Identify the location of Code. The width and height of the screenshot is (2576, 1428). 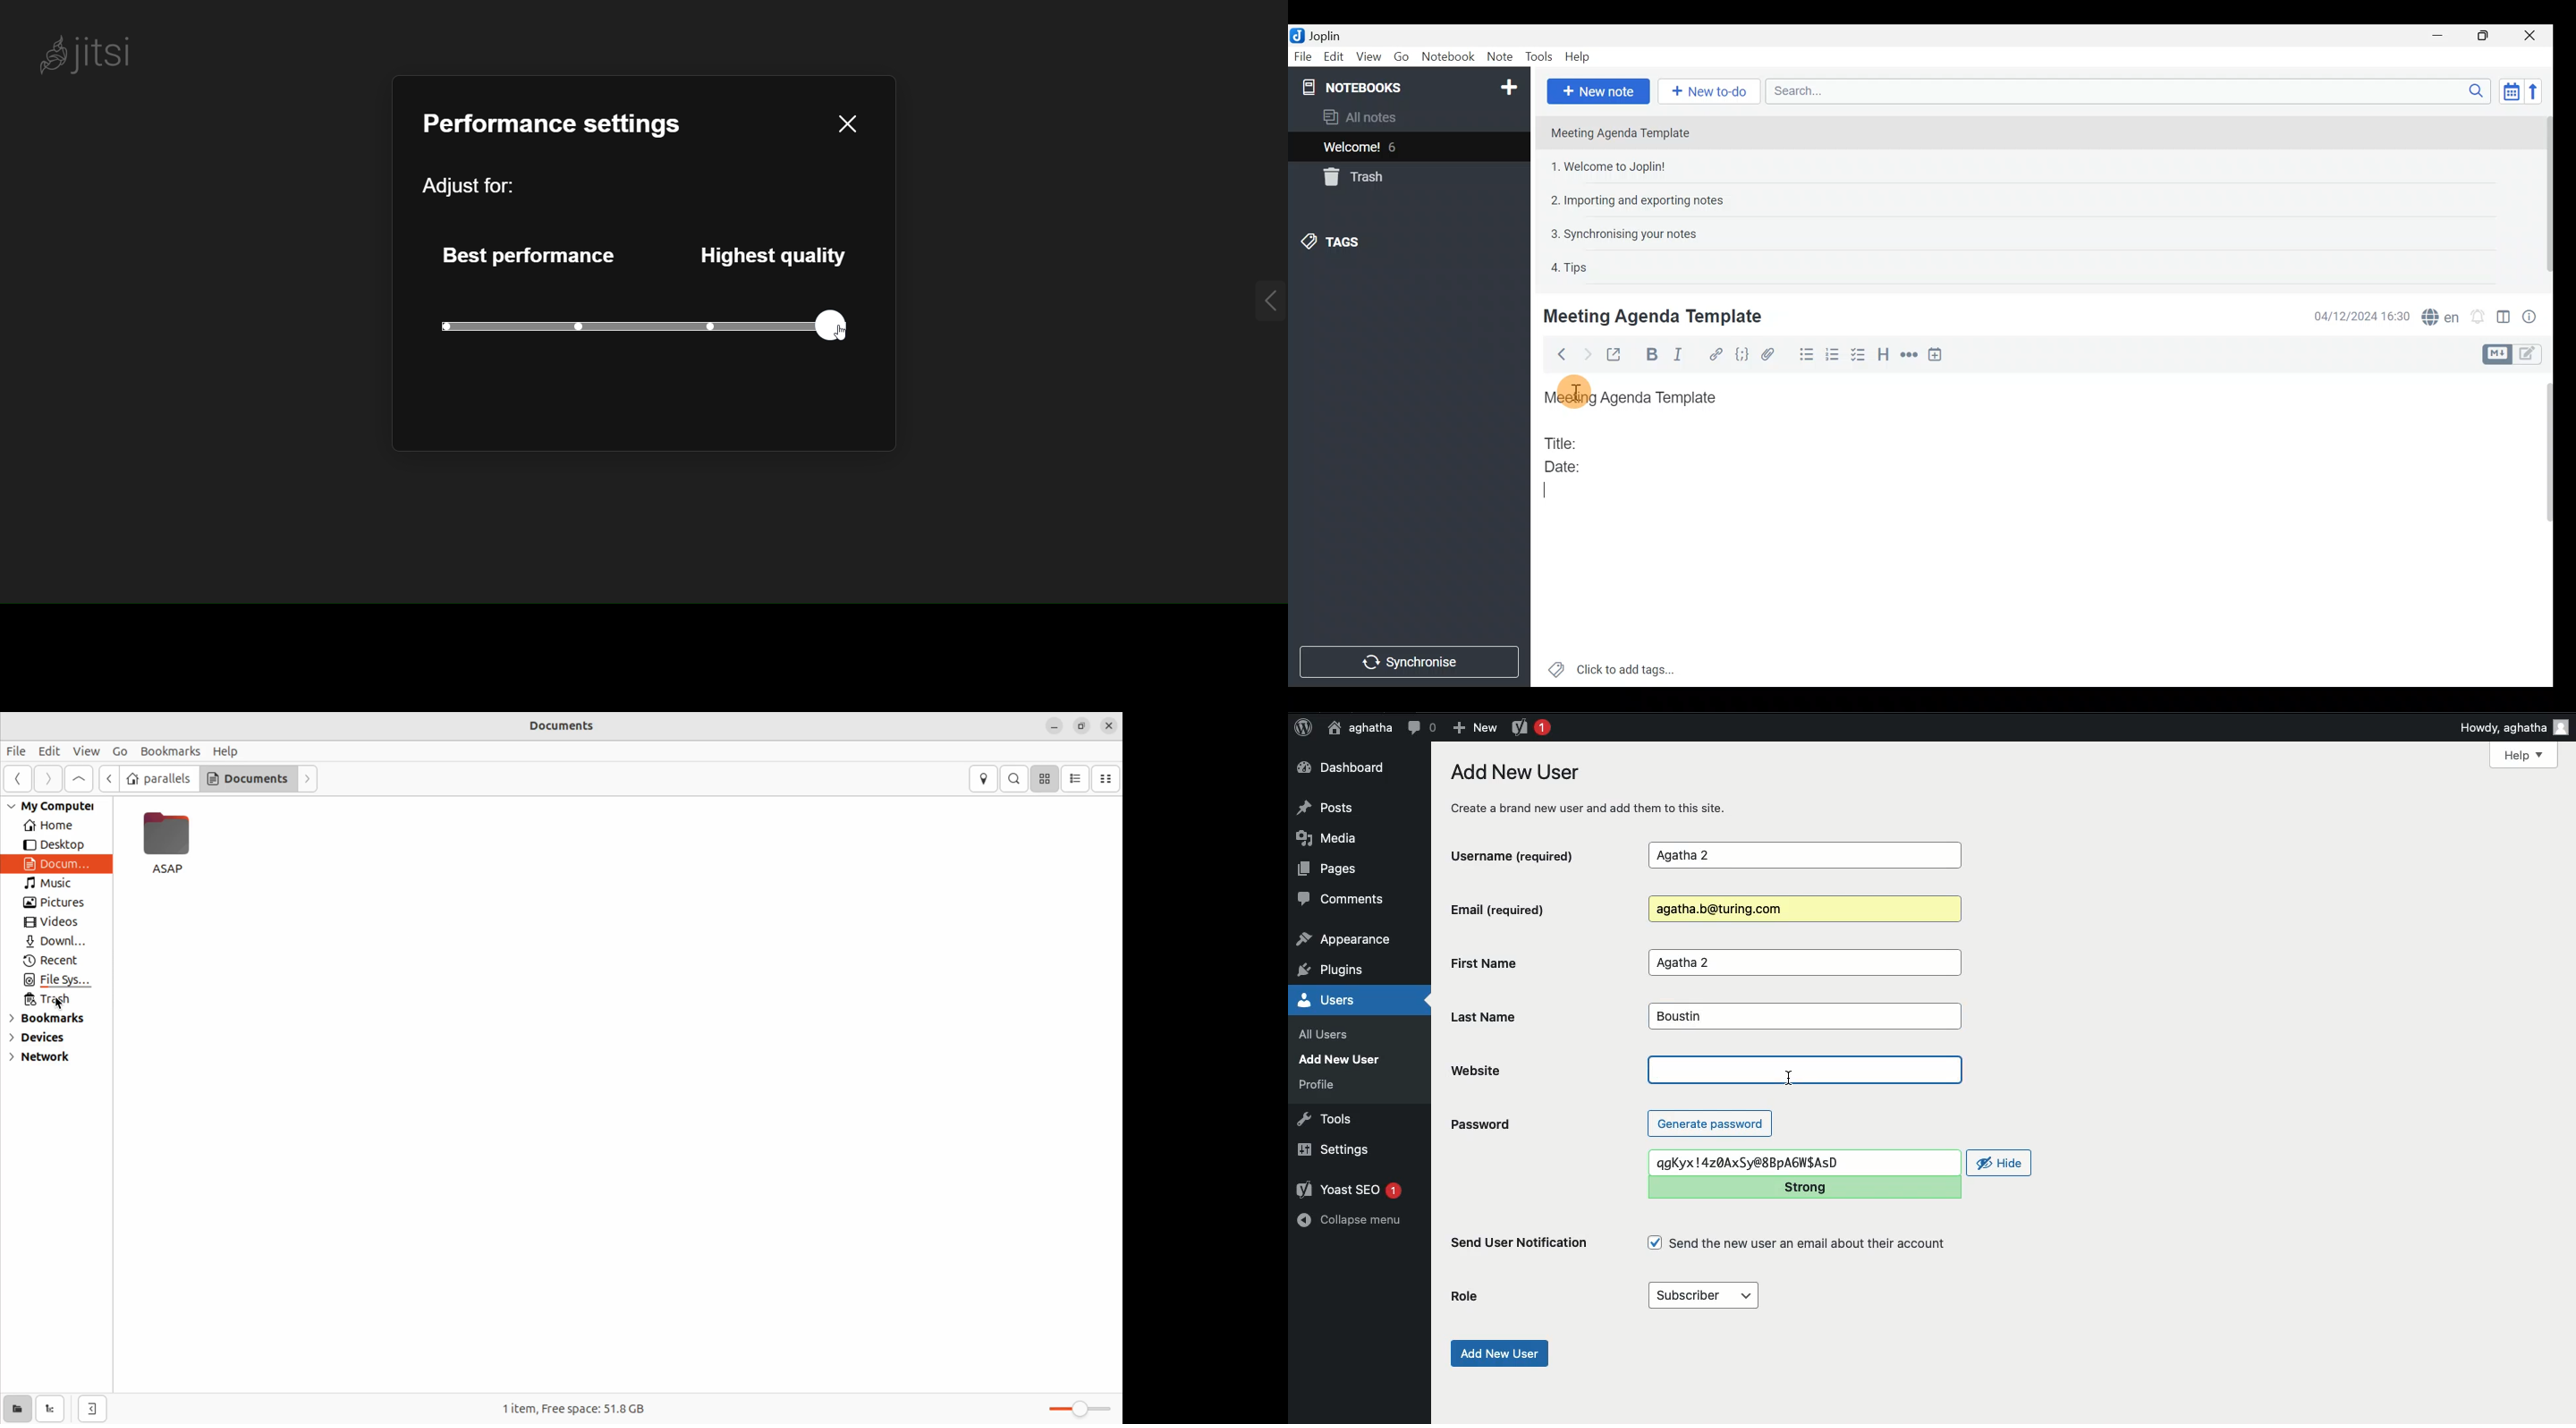
(1744, 355).